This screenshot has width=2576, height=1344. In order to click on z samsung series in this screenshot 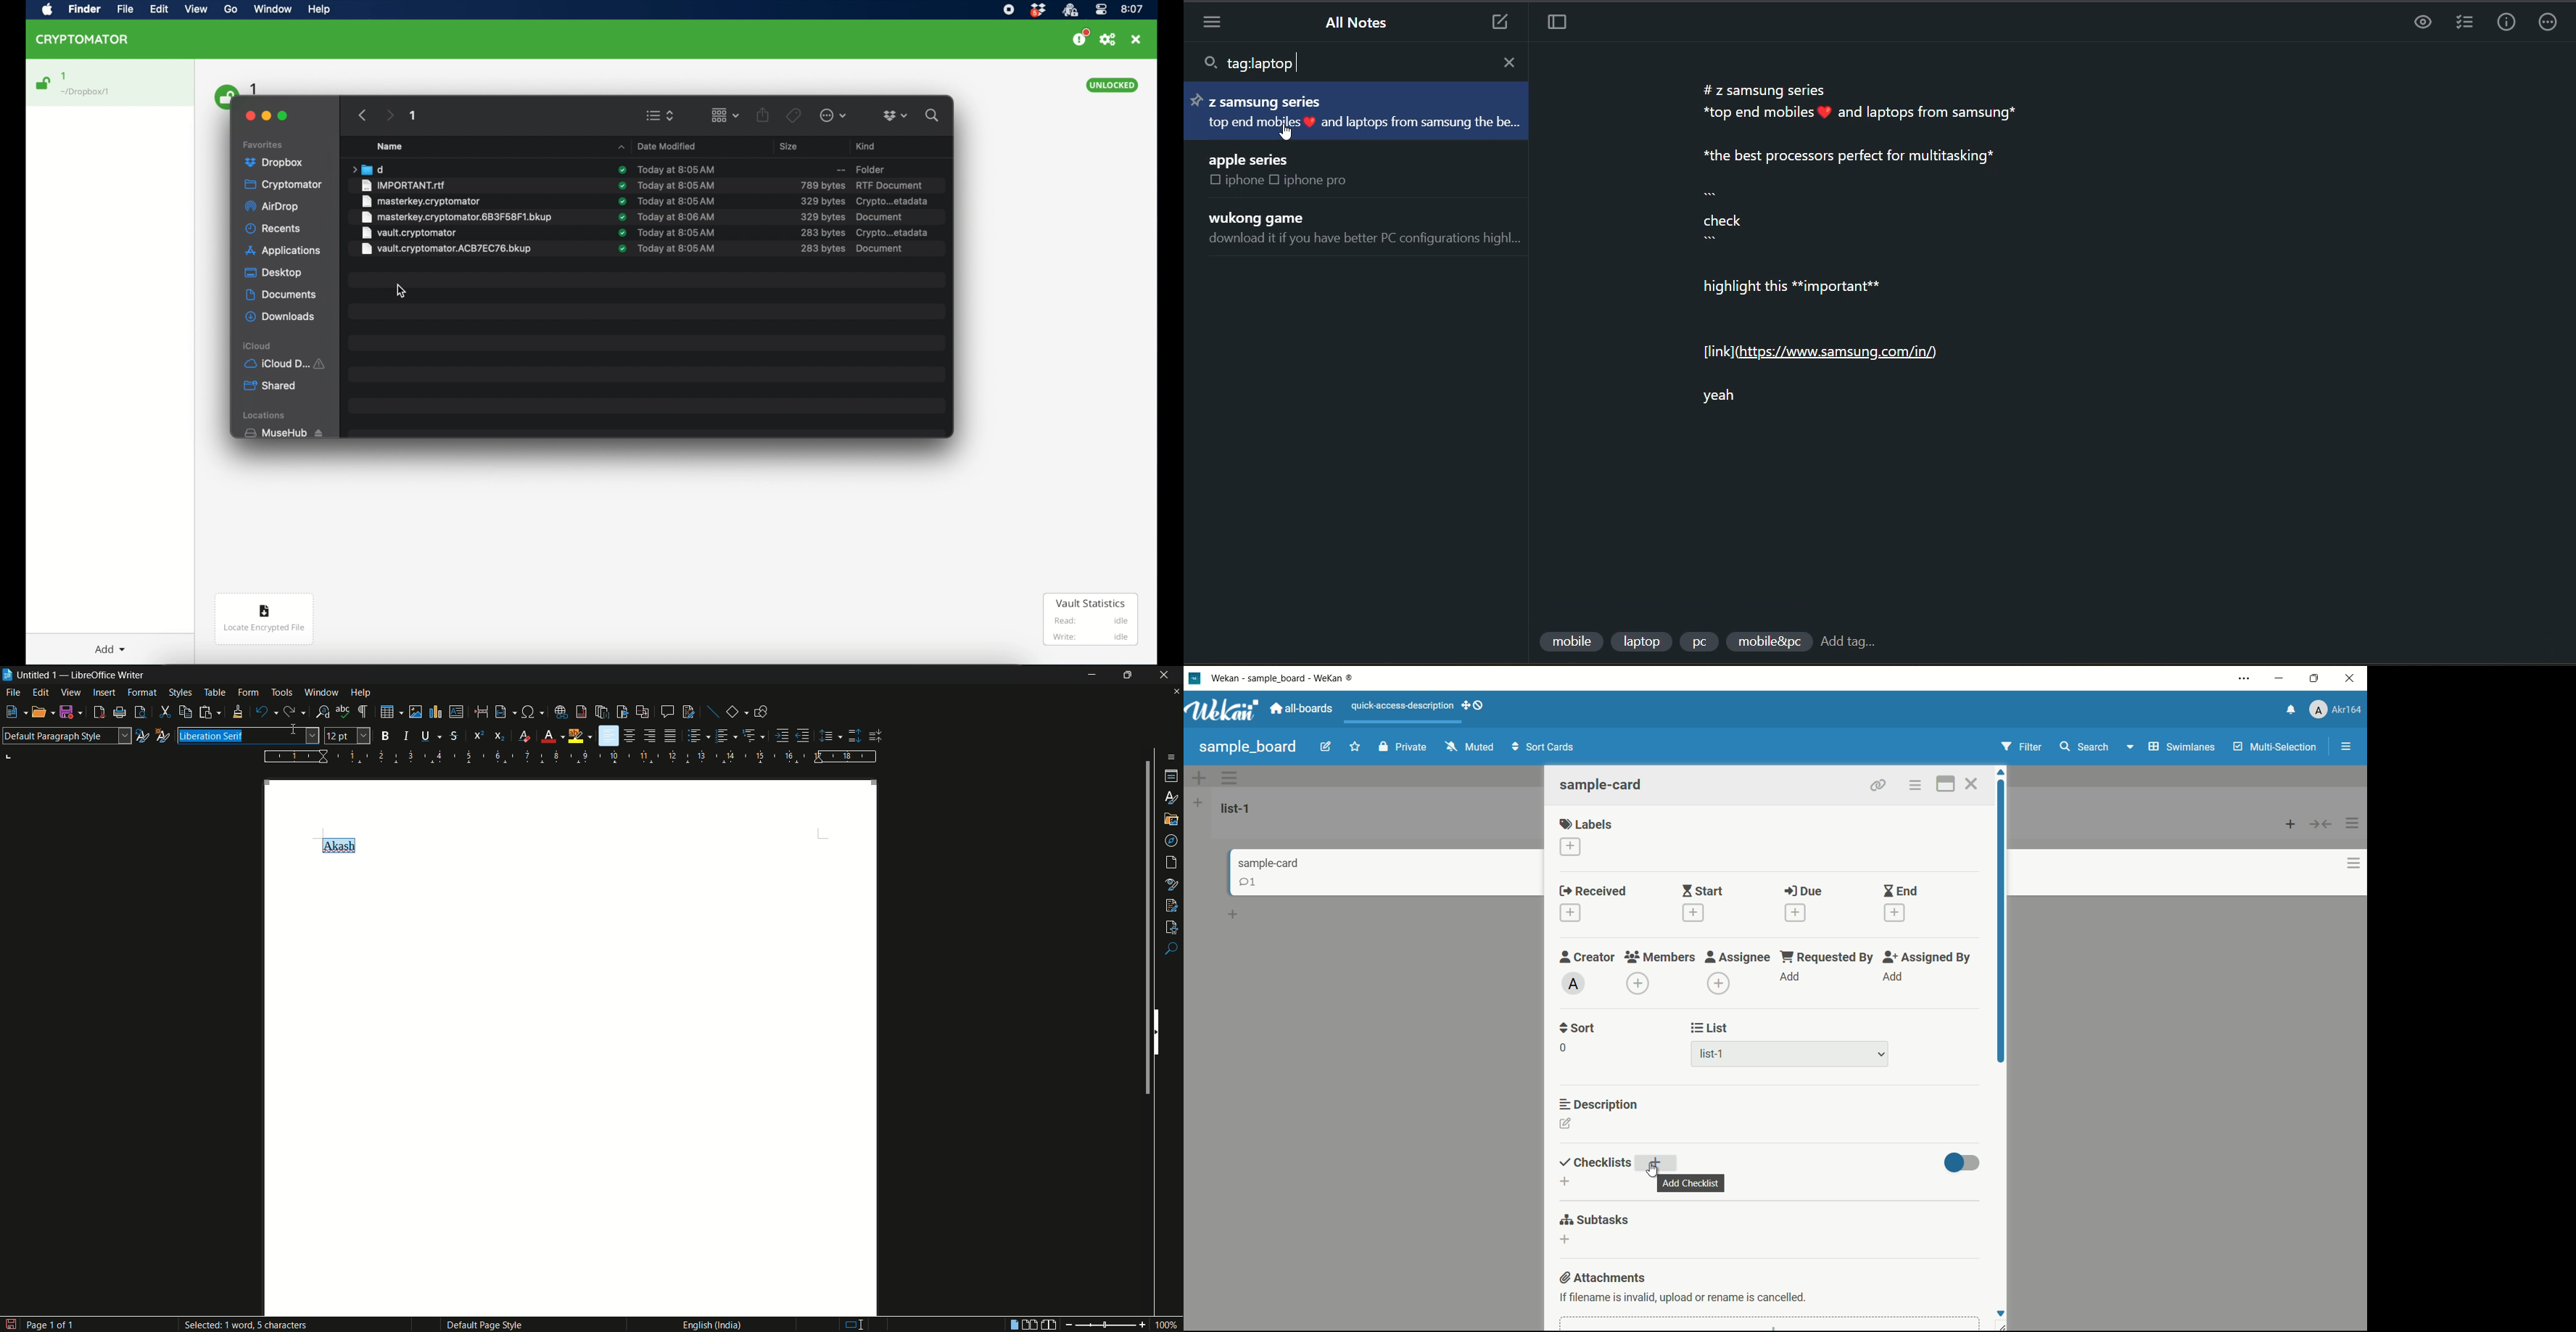, I will do `click(1260, 99)`.